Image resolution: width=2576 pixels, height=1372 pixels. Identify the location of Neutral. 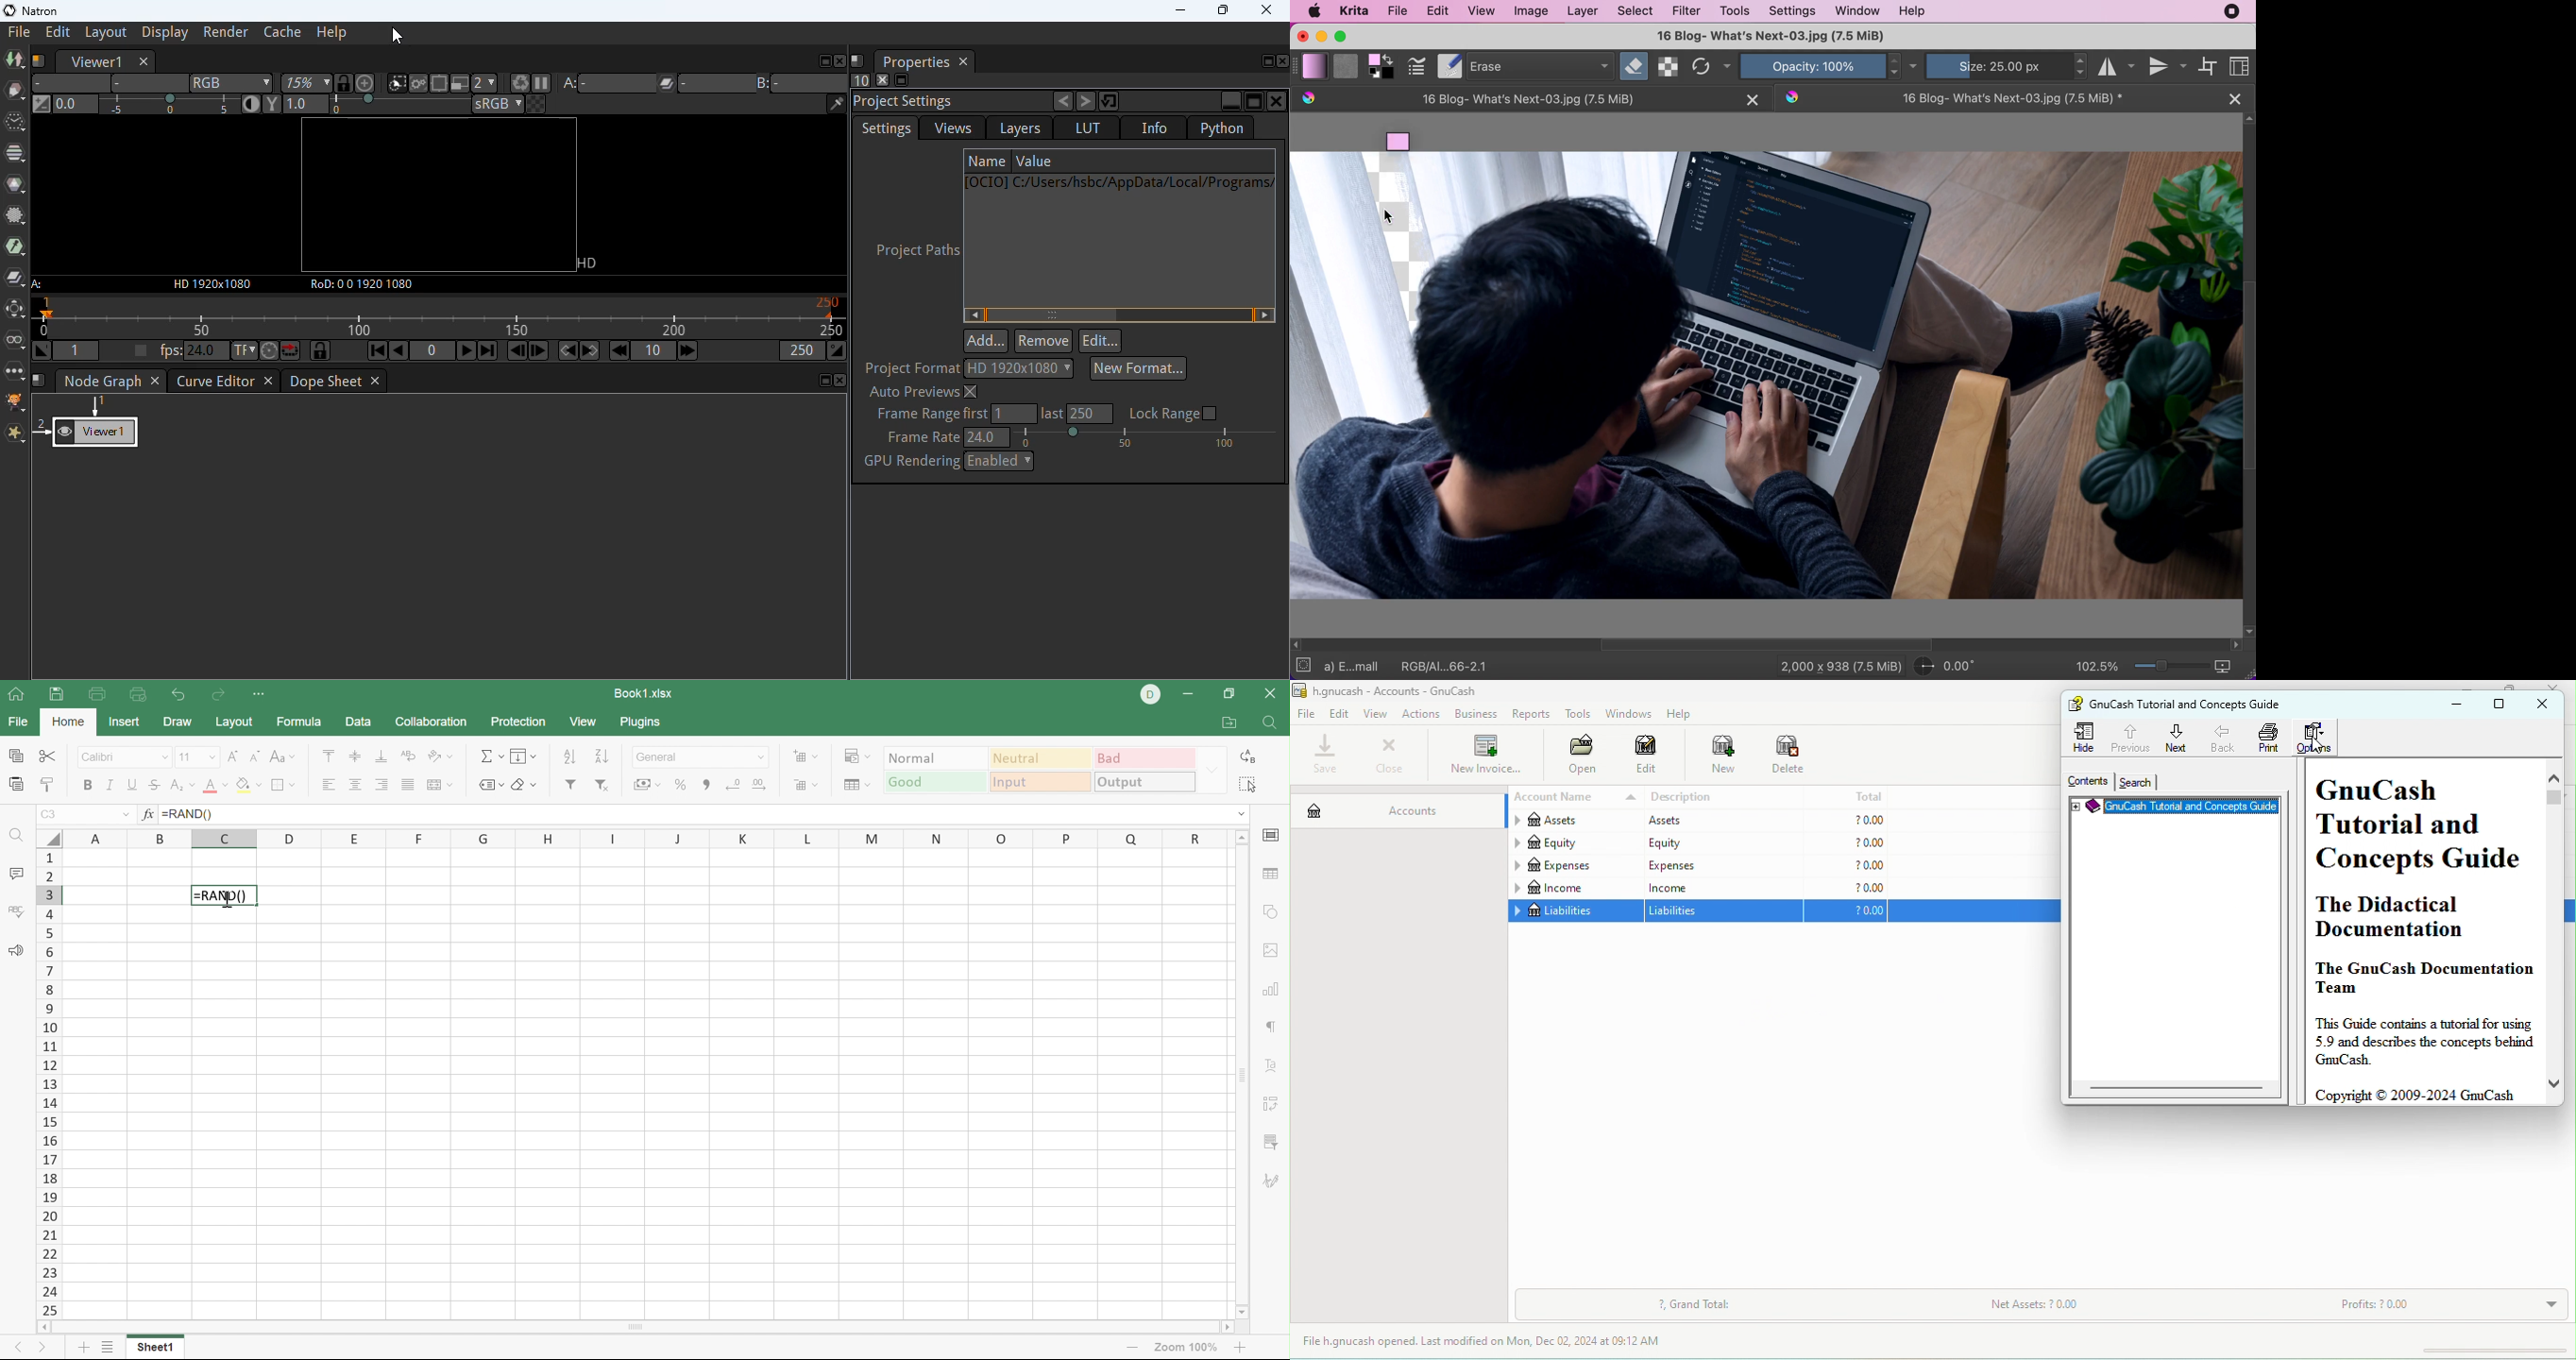
(1041, 758).